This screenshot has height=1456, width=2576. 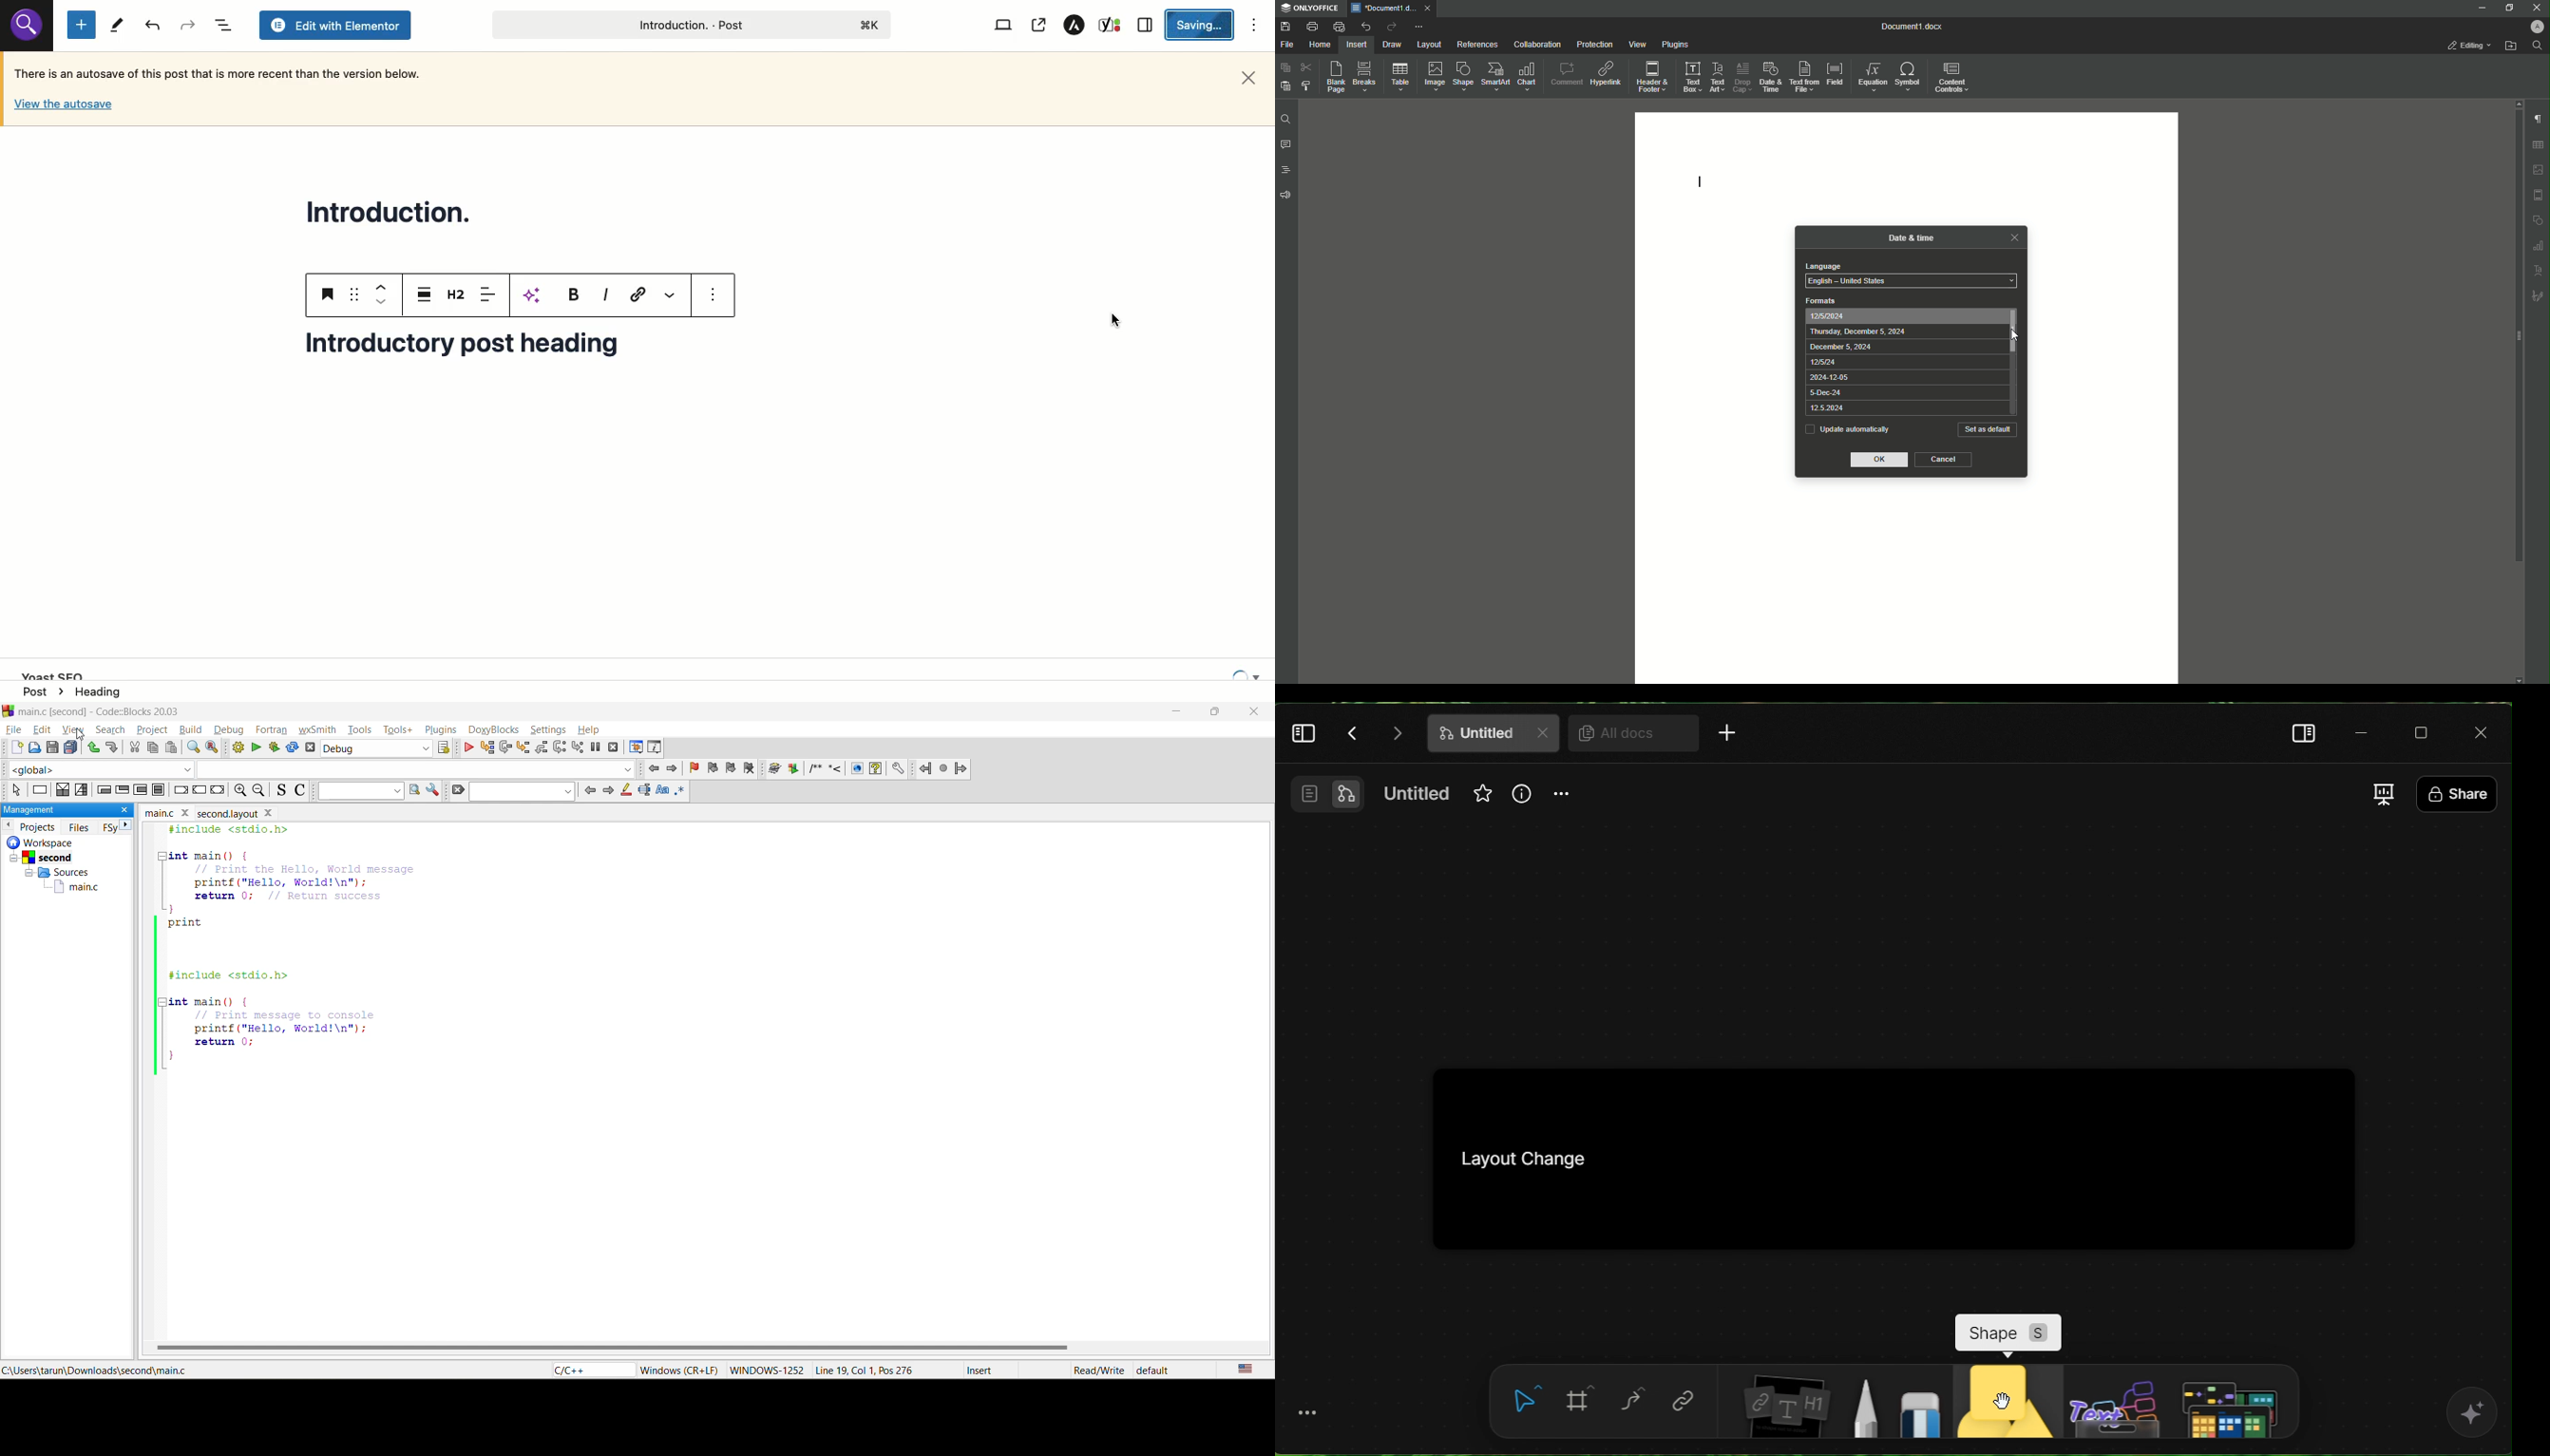 What do you see at coordinates (177, 790) in the screenshot?
I see `break instruction` at bounding box center [177, 790].